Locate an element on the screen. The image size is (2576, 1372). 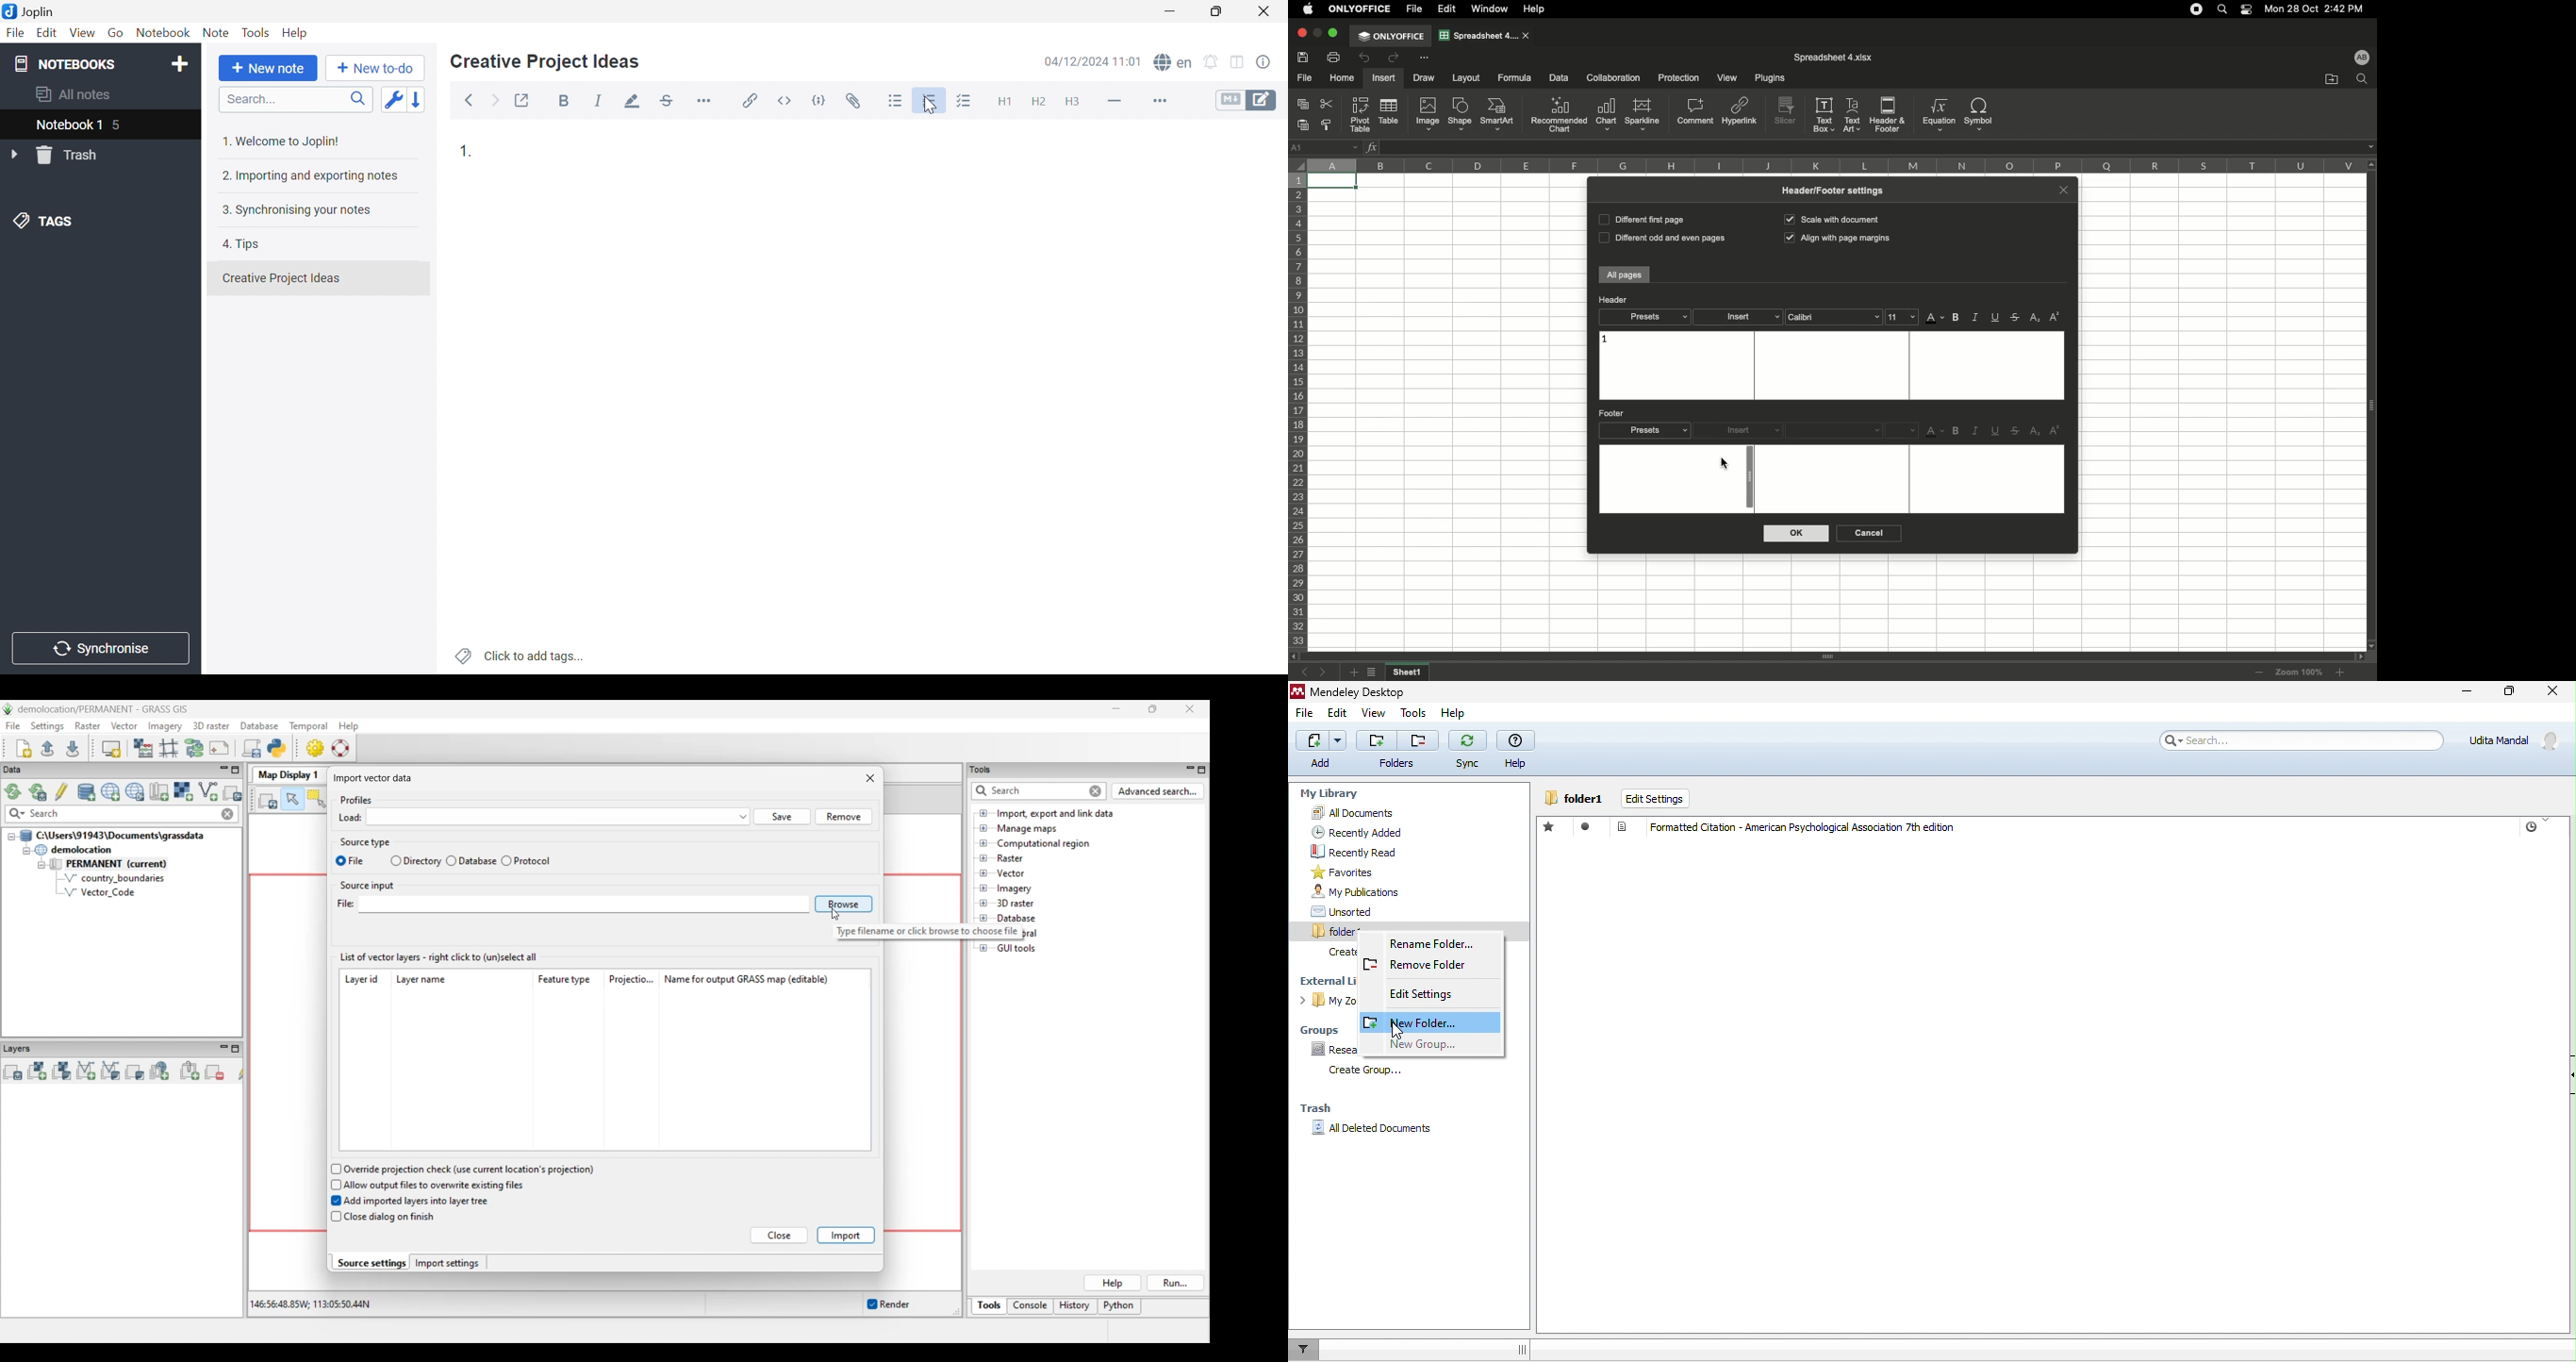
Trash is located at coordinates (72, 156).